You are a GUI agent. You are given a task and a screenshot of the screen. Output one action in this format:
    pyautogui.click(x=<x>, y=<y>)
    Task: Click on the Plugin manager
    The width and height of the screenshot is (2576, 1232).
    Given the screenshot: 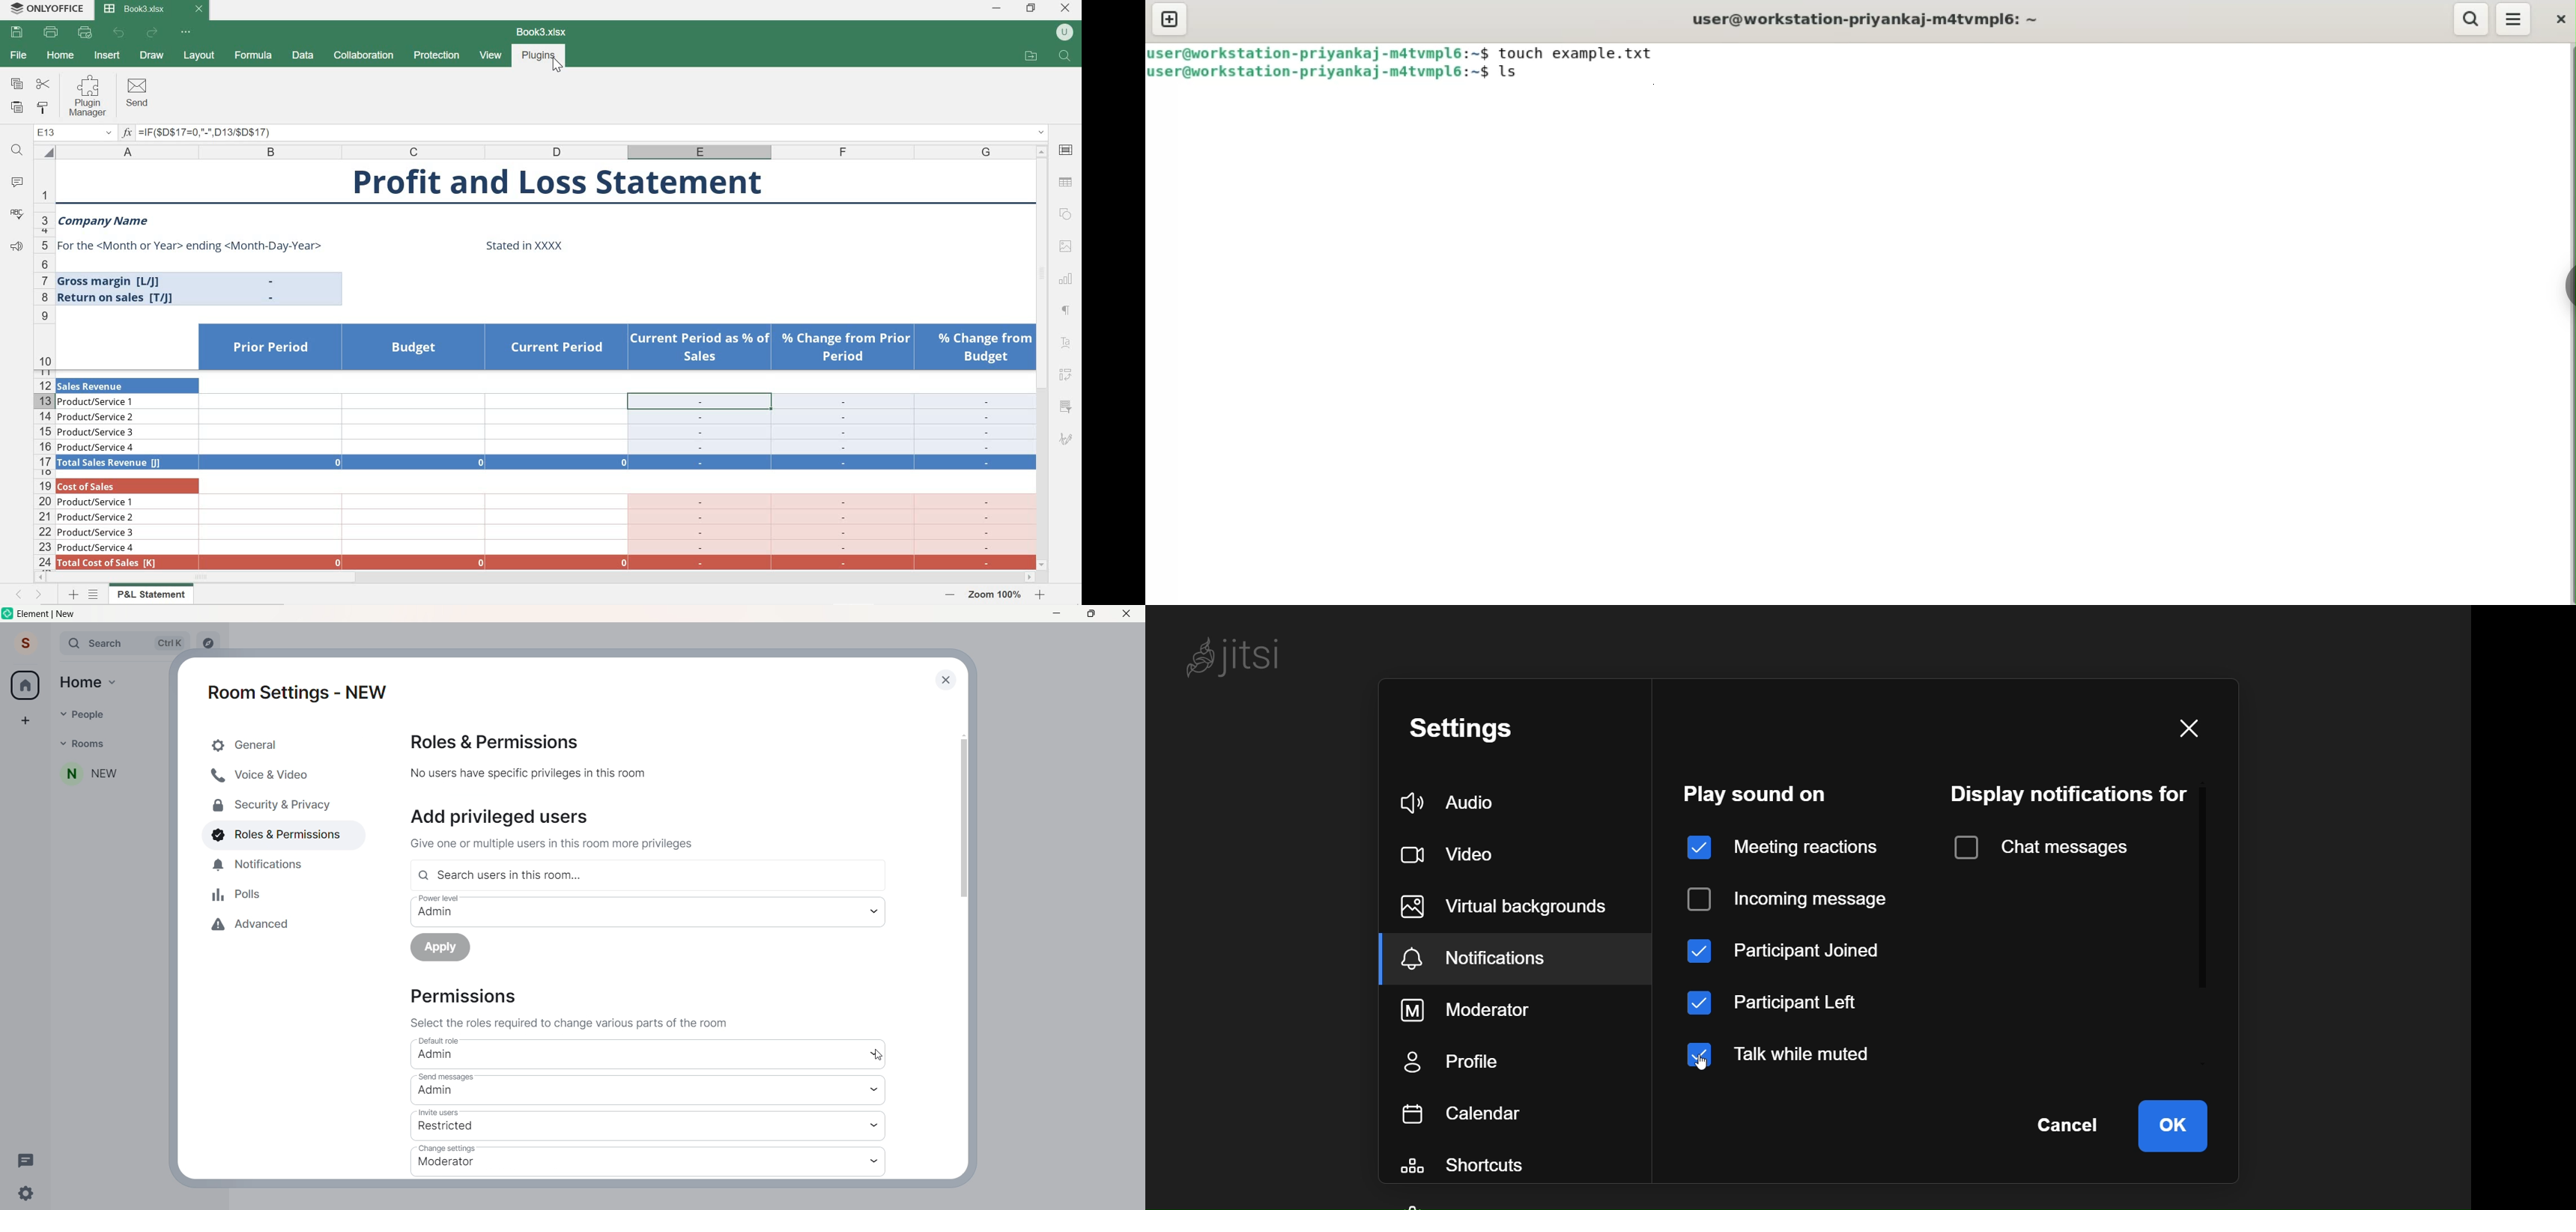 What is the action you would take?
    pyautogui.click(x=92, y=96)
    